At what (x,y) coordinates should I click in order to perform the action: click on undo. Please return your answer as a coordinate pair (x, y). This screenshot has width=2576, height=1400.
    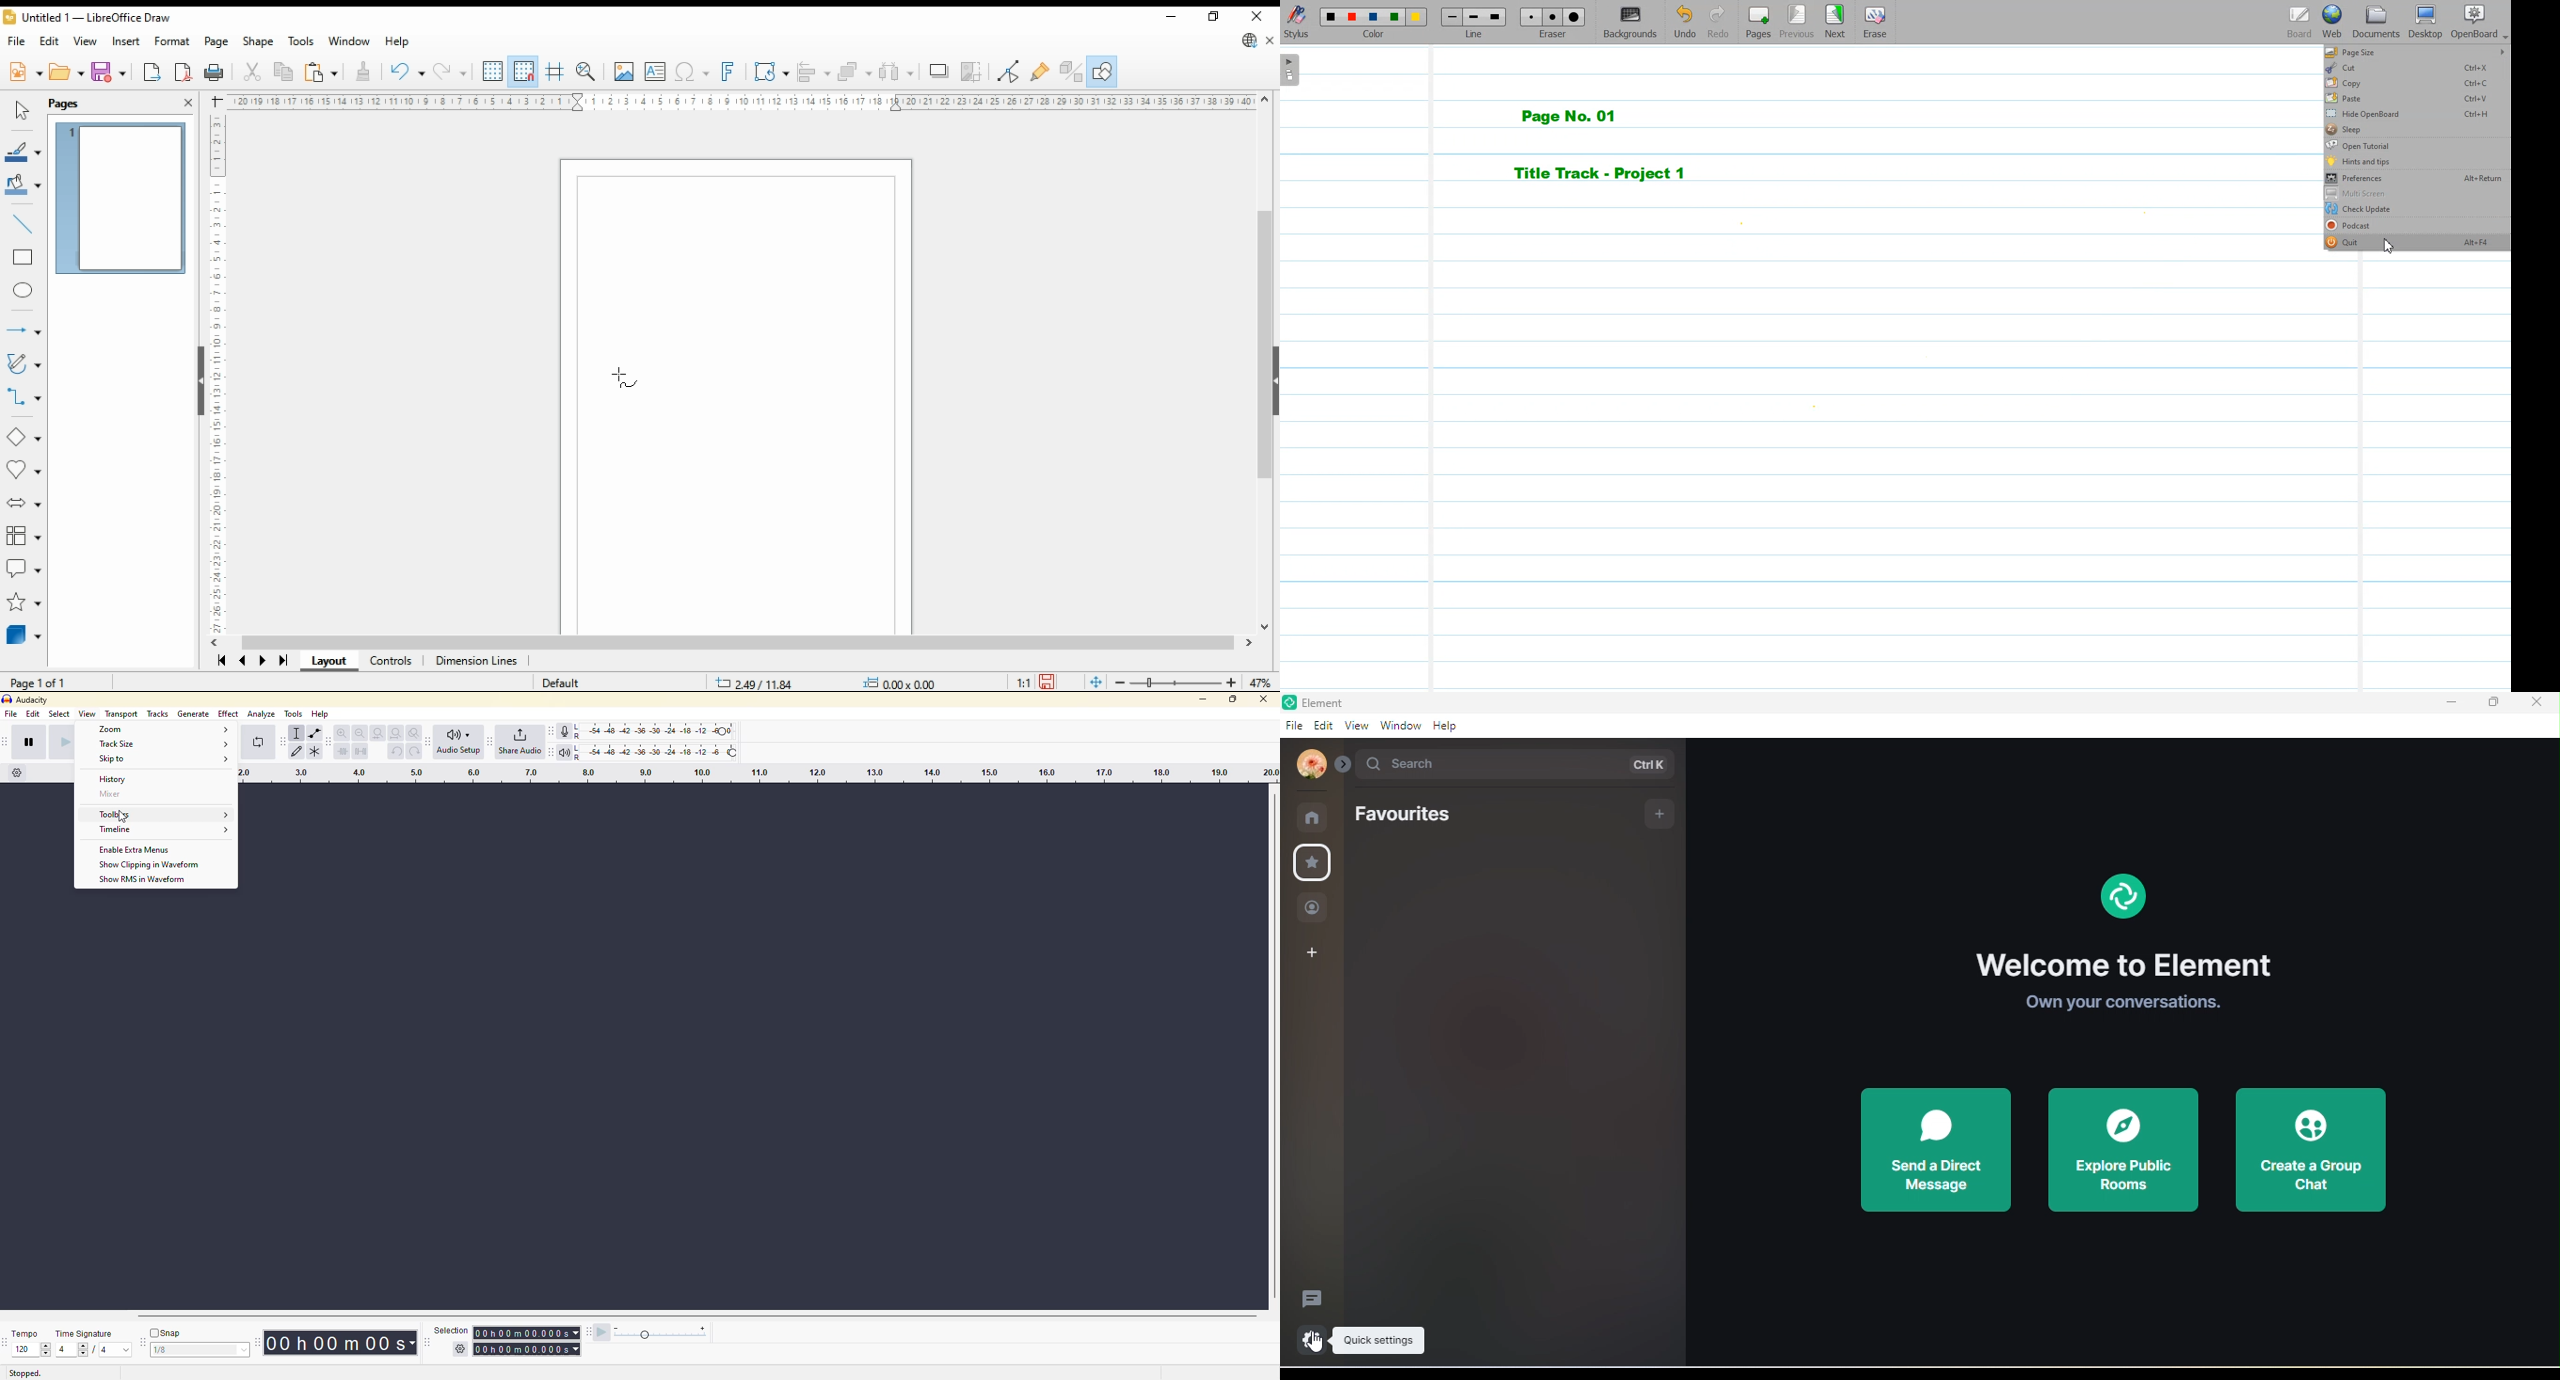
    Looking at the image, I should click on (408, 72).